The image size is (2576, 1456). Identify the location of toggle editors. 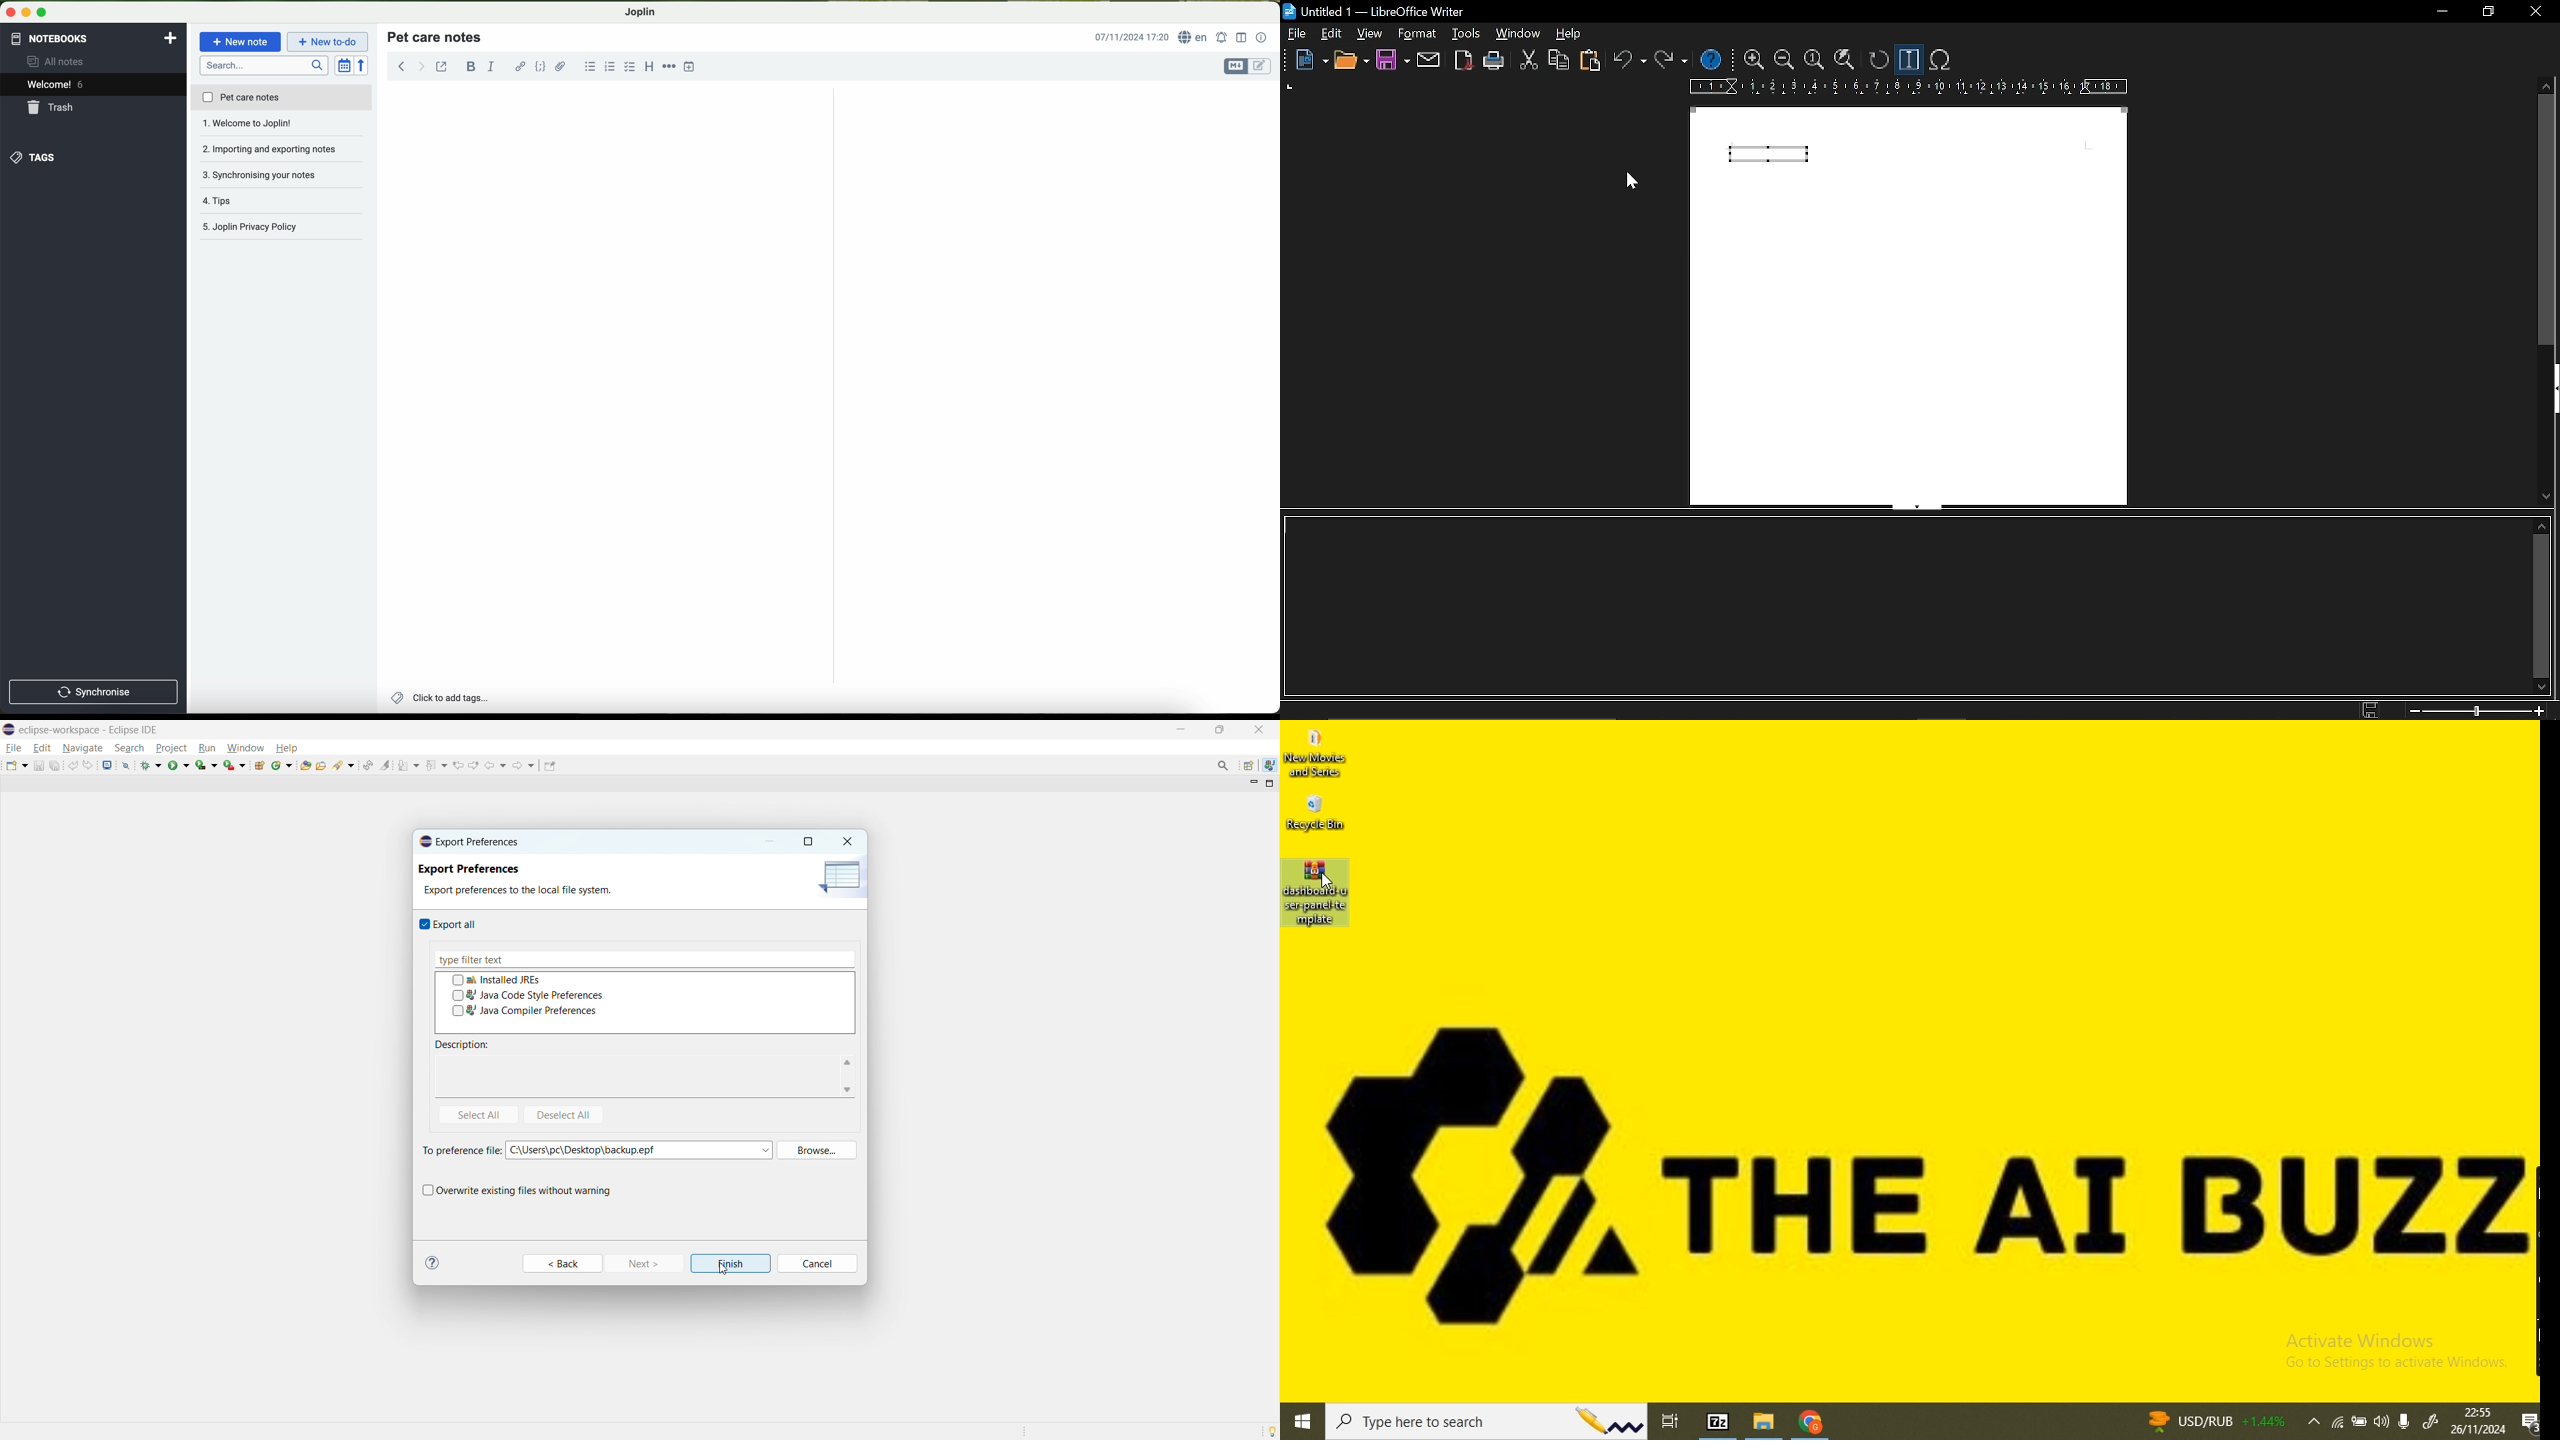
(1246, 66).